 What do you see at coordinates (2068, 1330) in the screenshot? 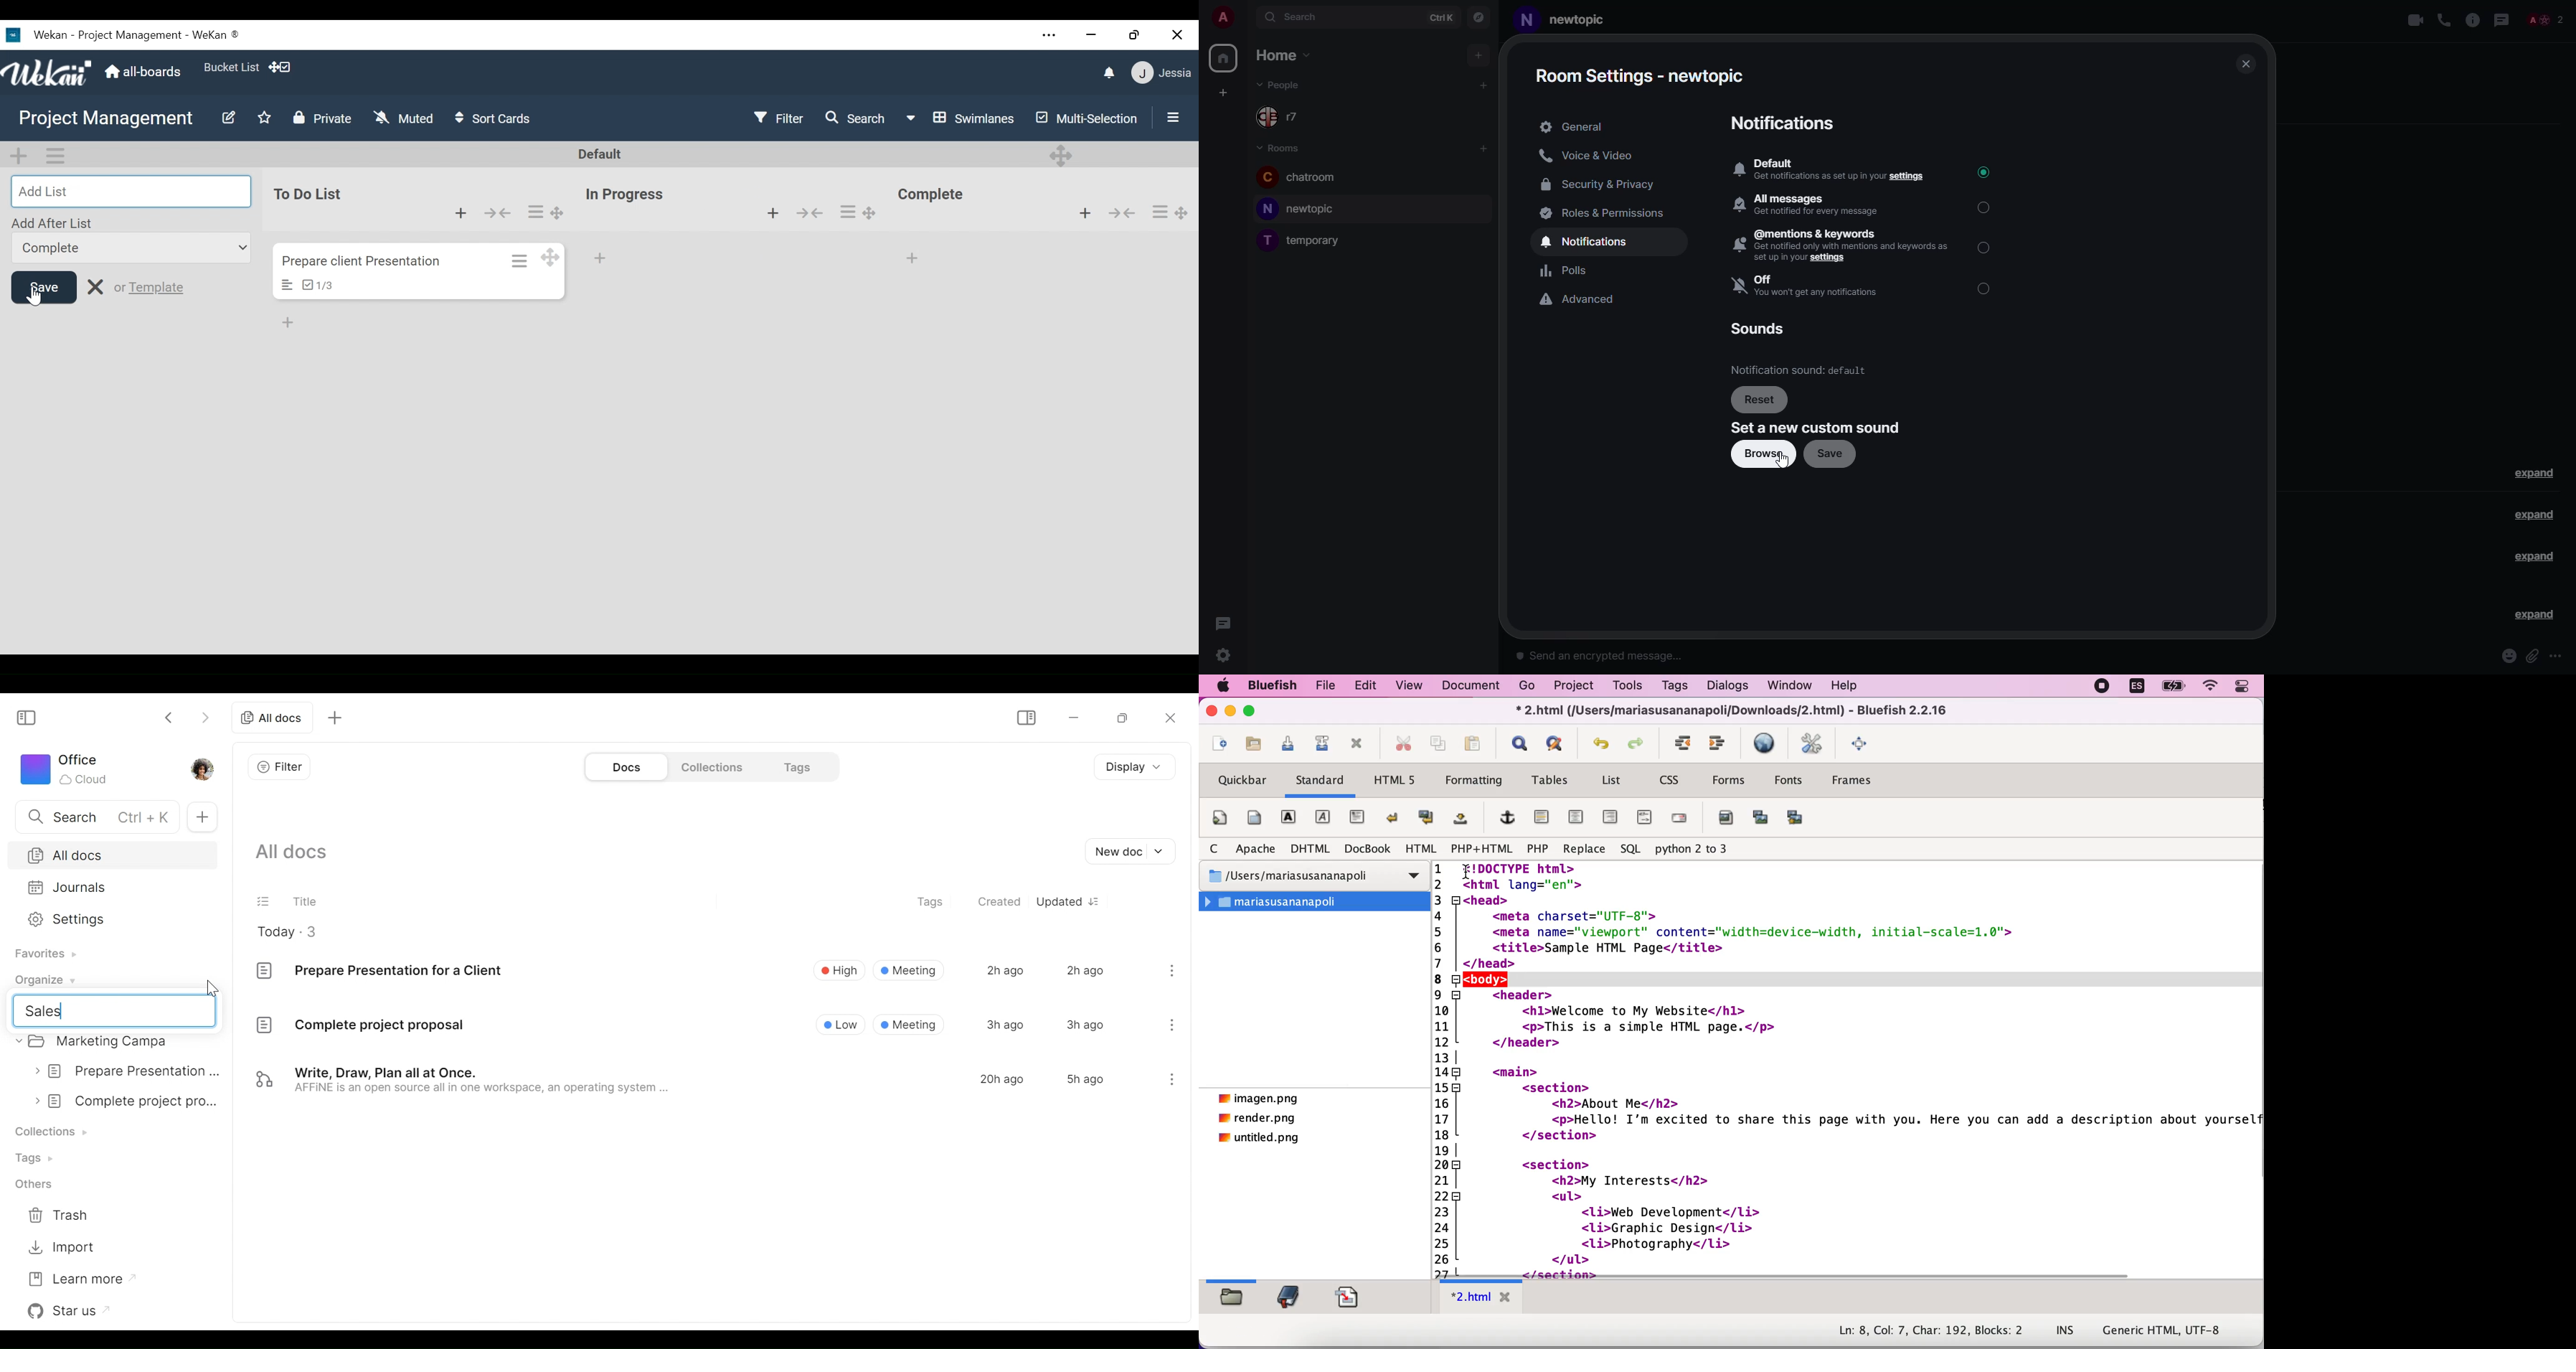
I see `ins` at bounding box center [2068, 1330].